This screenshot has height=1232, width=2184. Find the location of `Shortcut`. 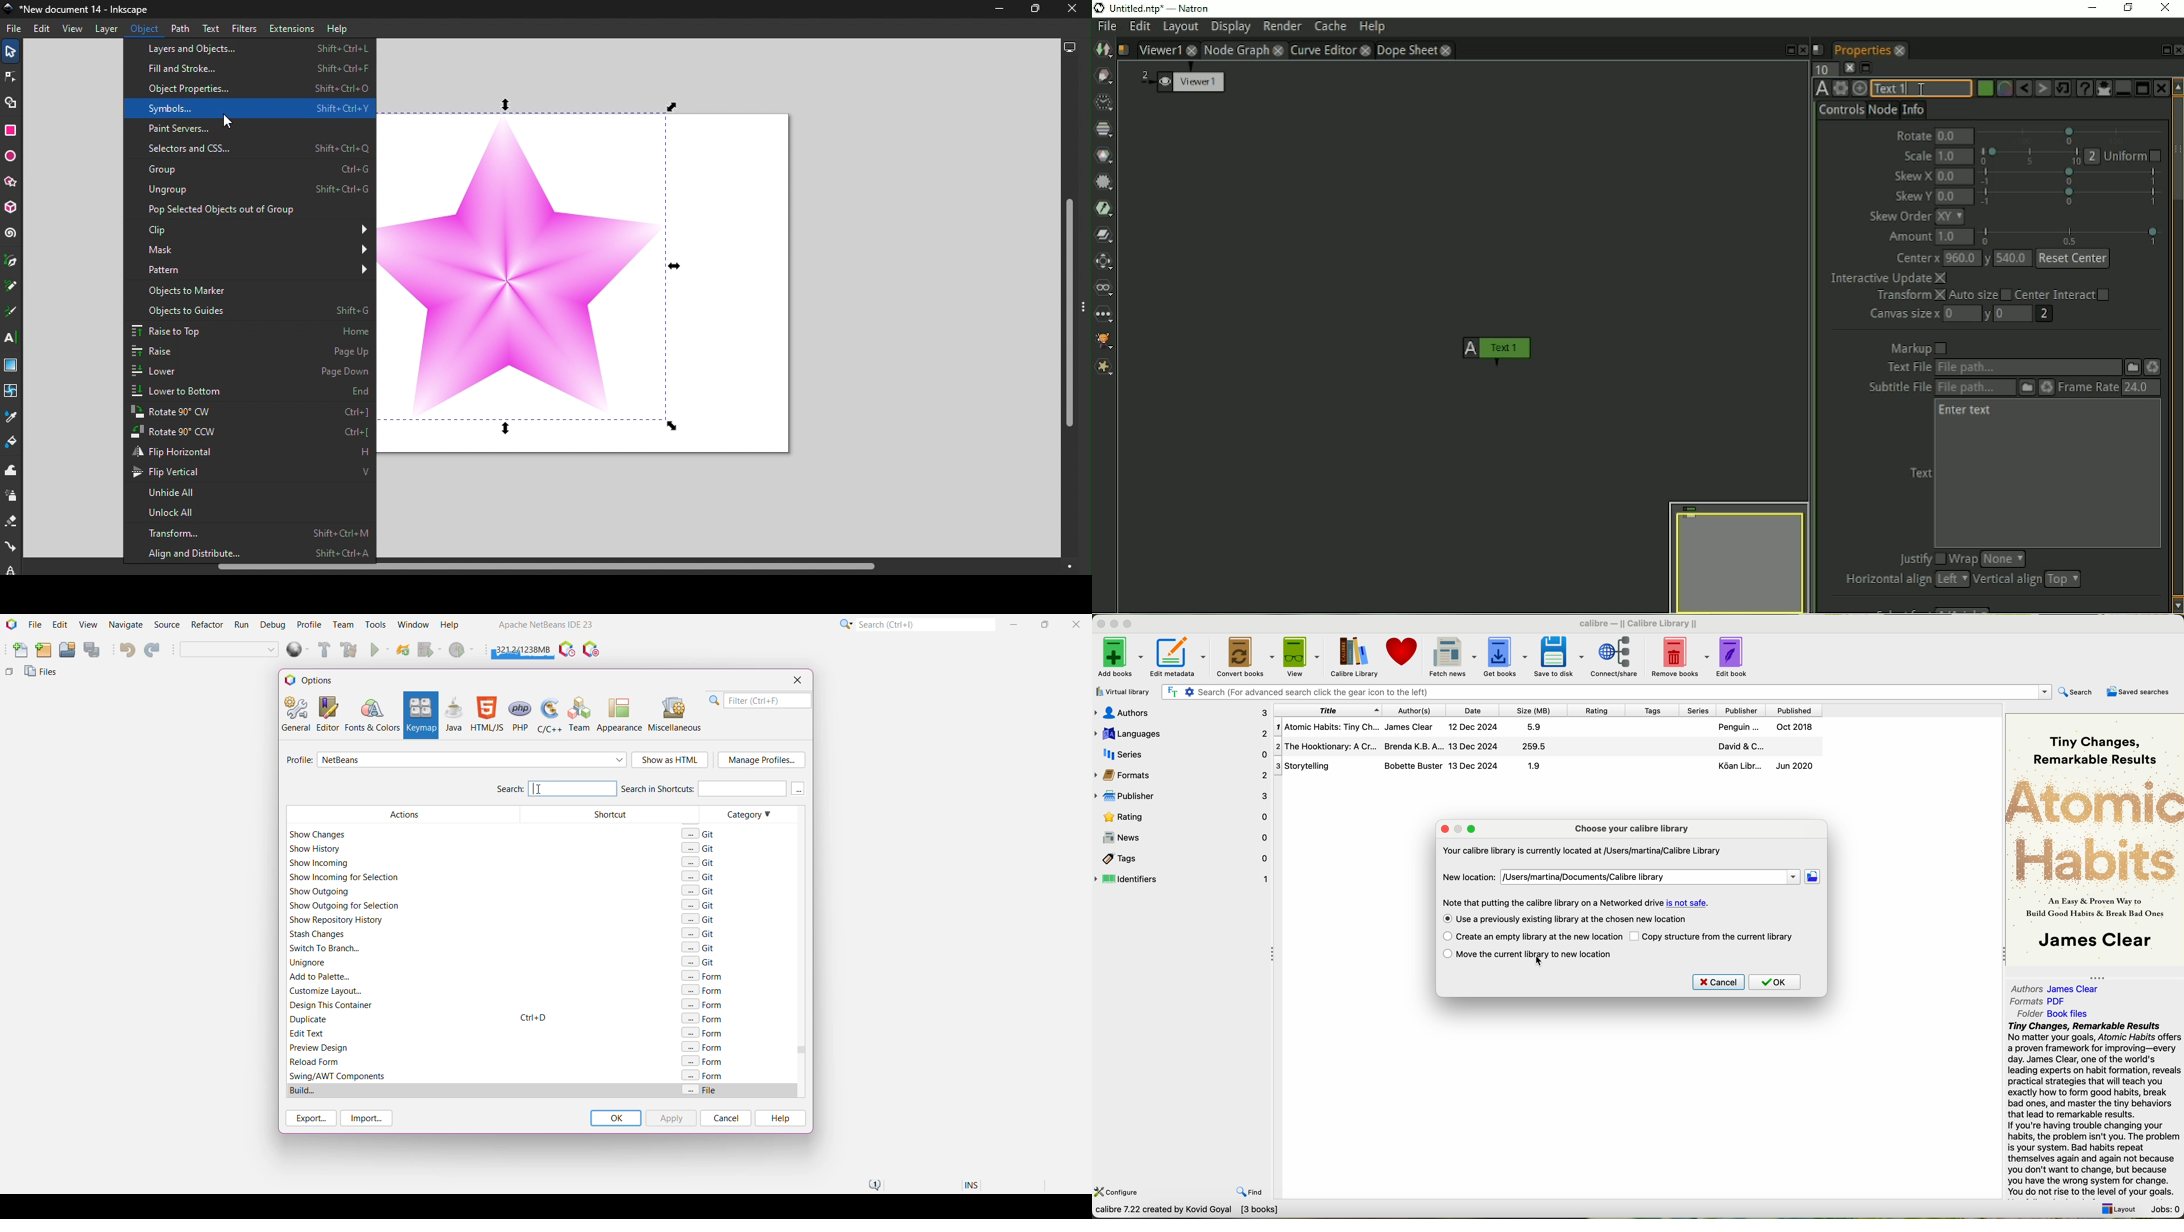

Shortcut is located at coordinates (608, 951).